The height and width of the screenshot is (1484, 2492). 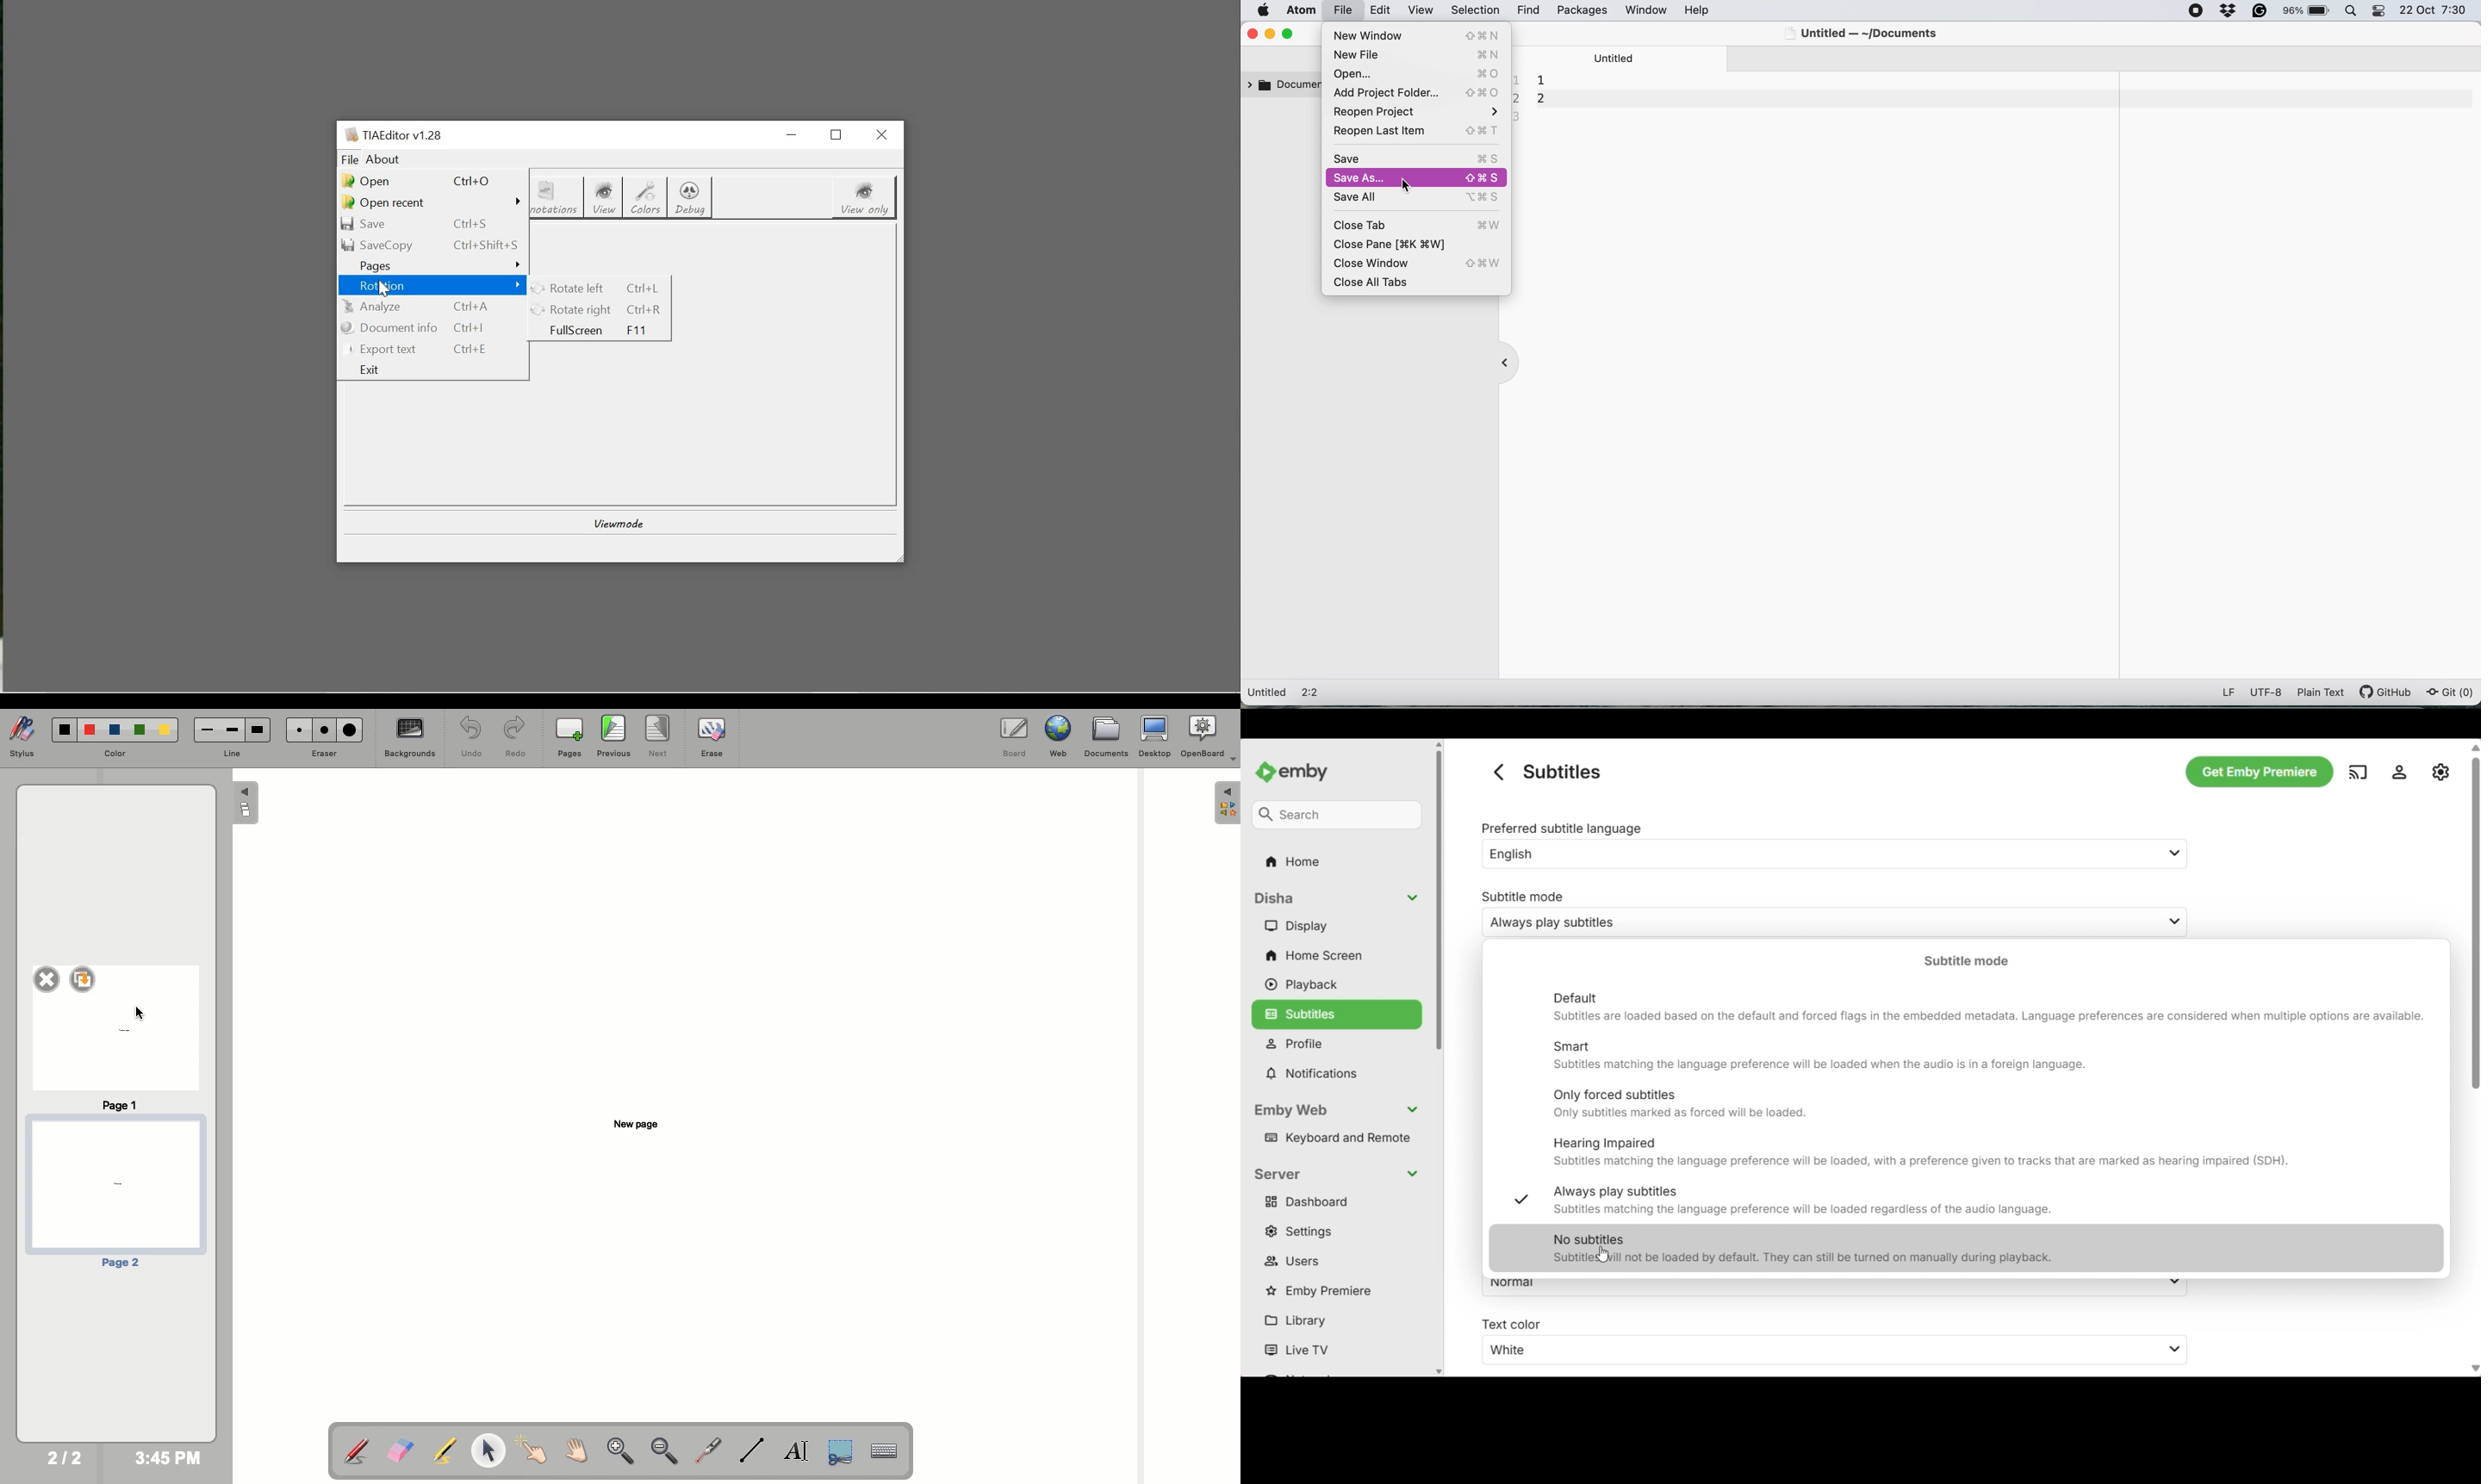 I want to click on window, so click(x=1647, y=10).